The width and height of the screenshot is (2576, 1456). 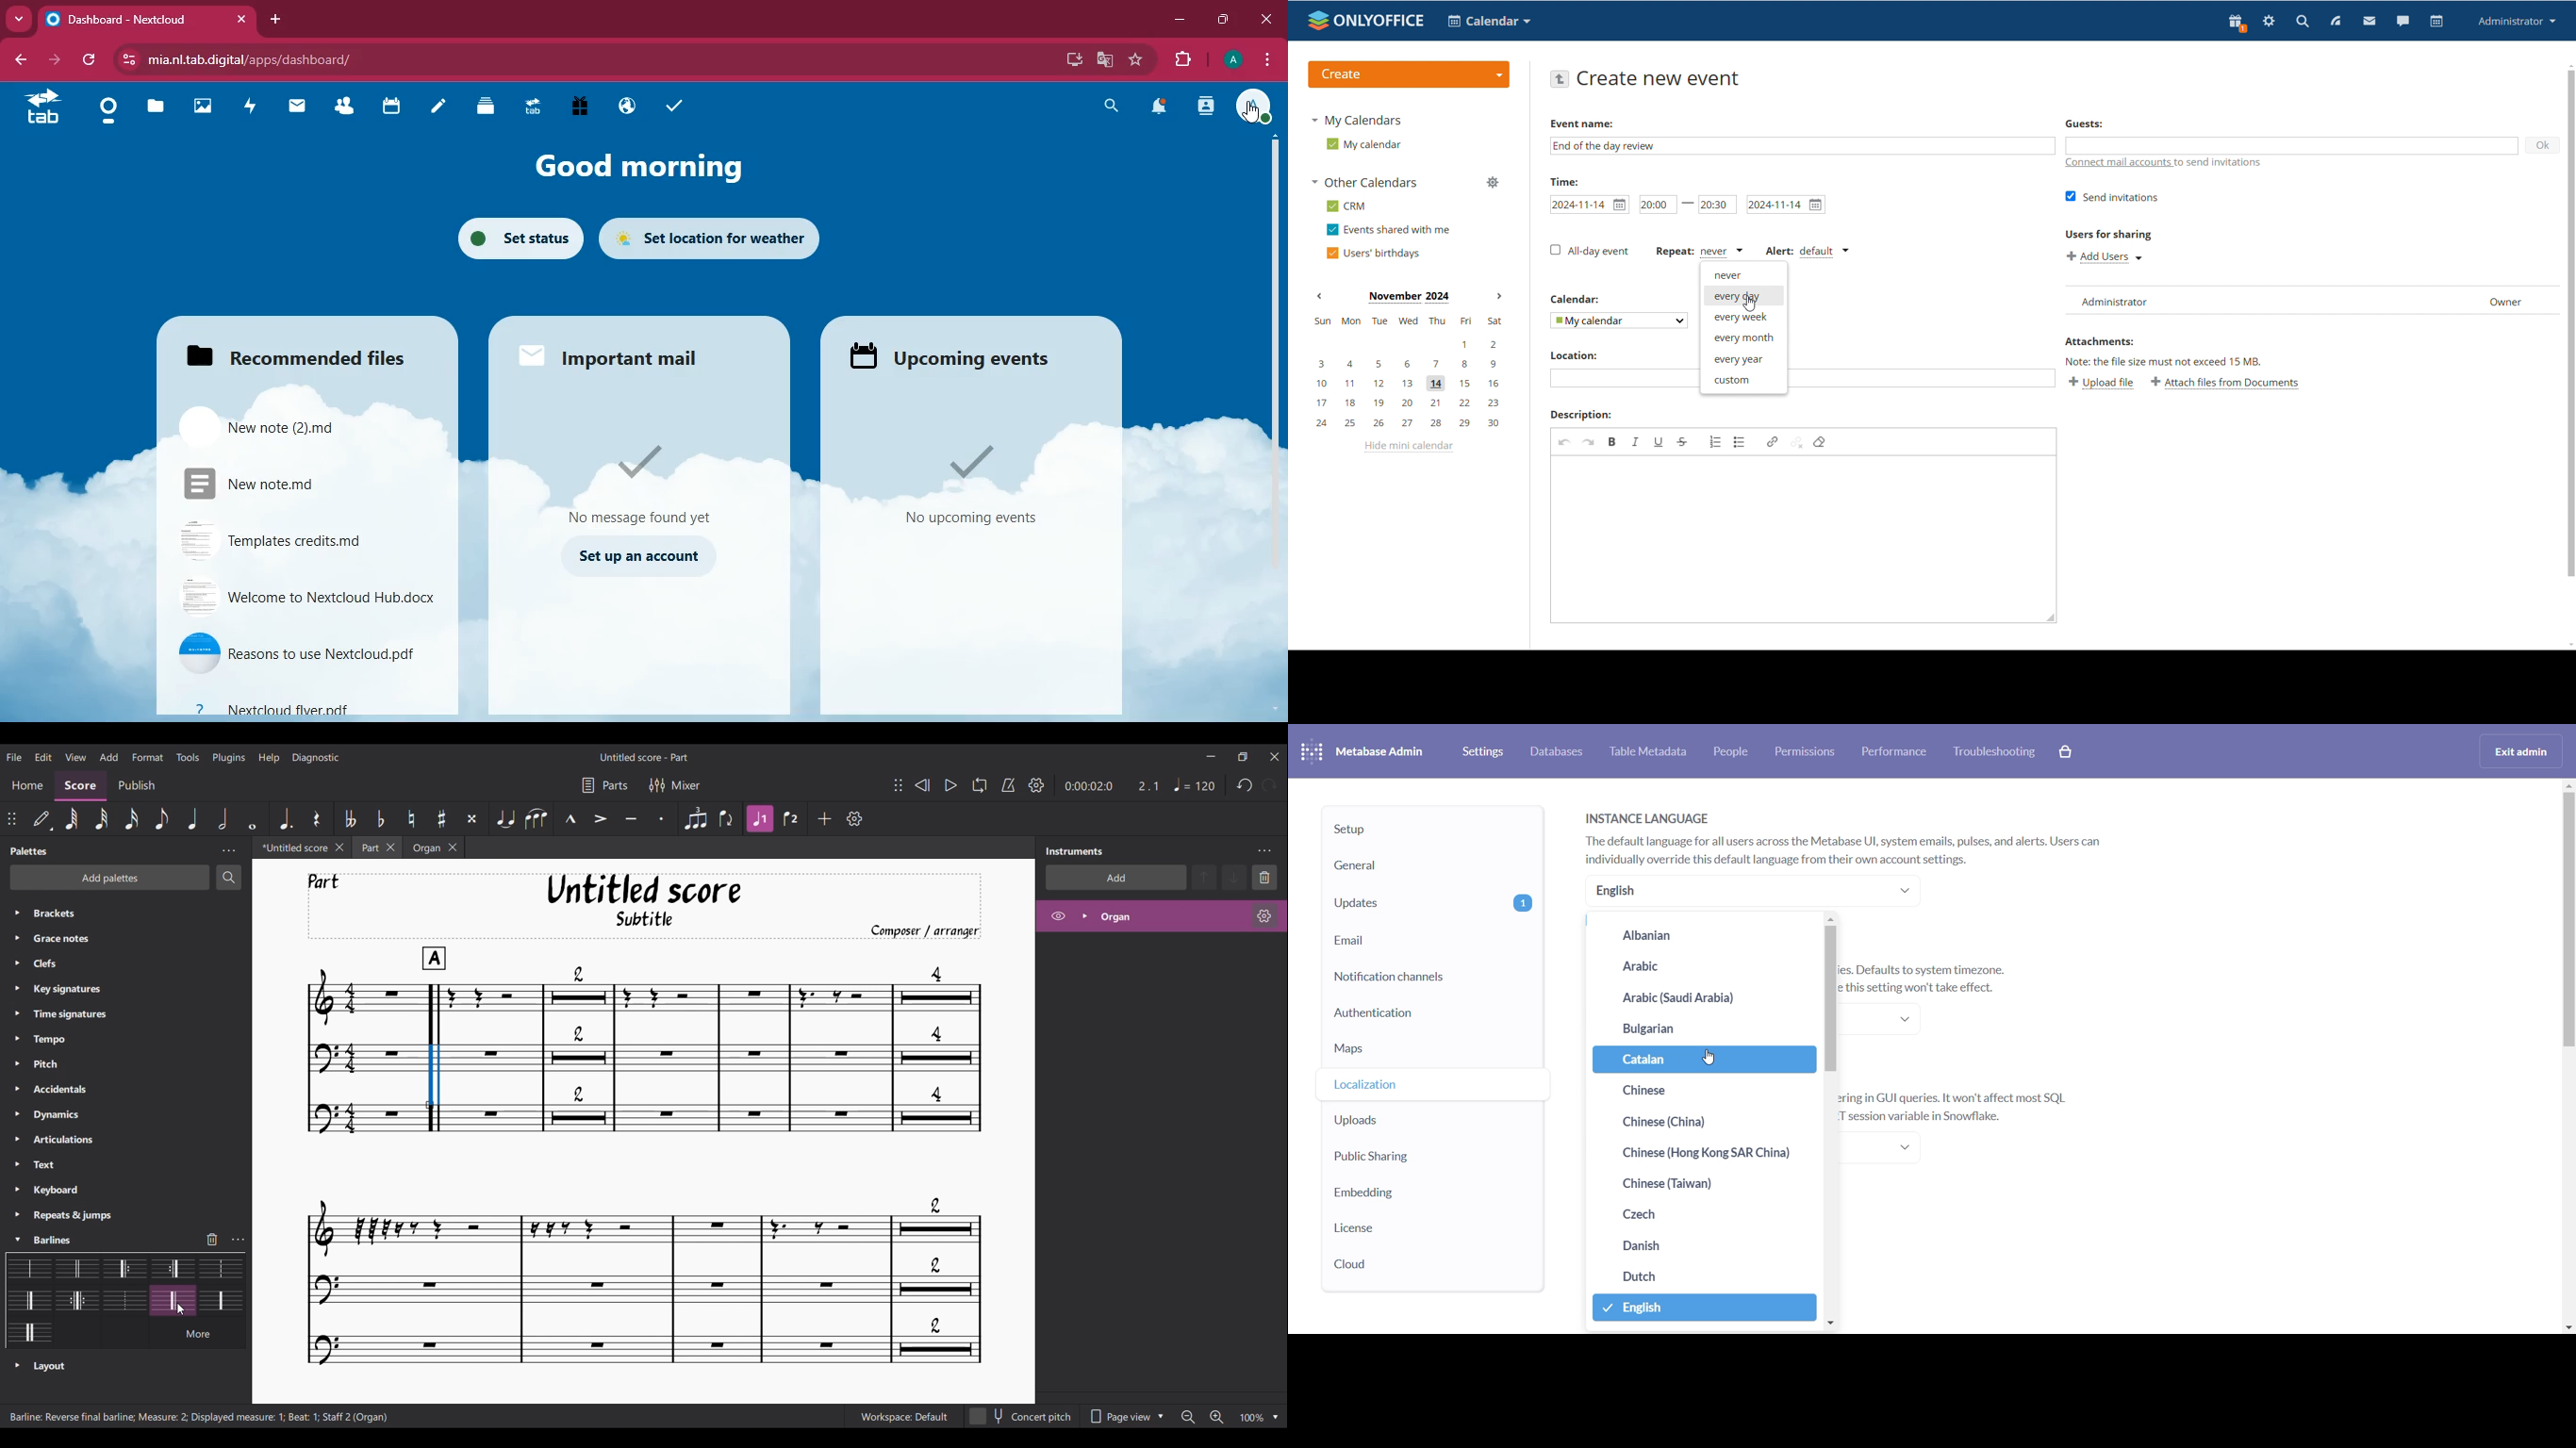 I want to click on Quater note, so click(x=192, y=818).